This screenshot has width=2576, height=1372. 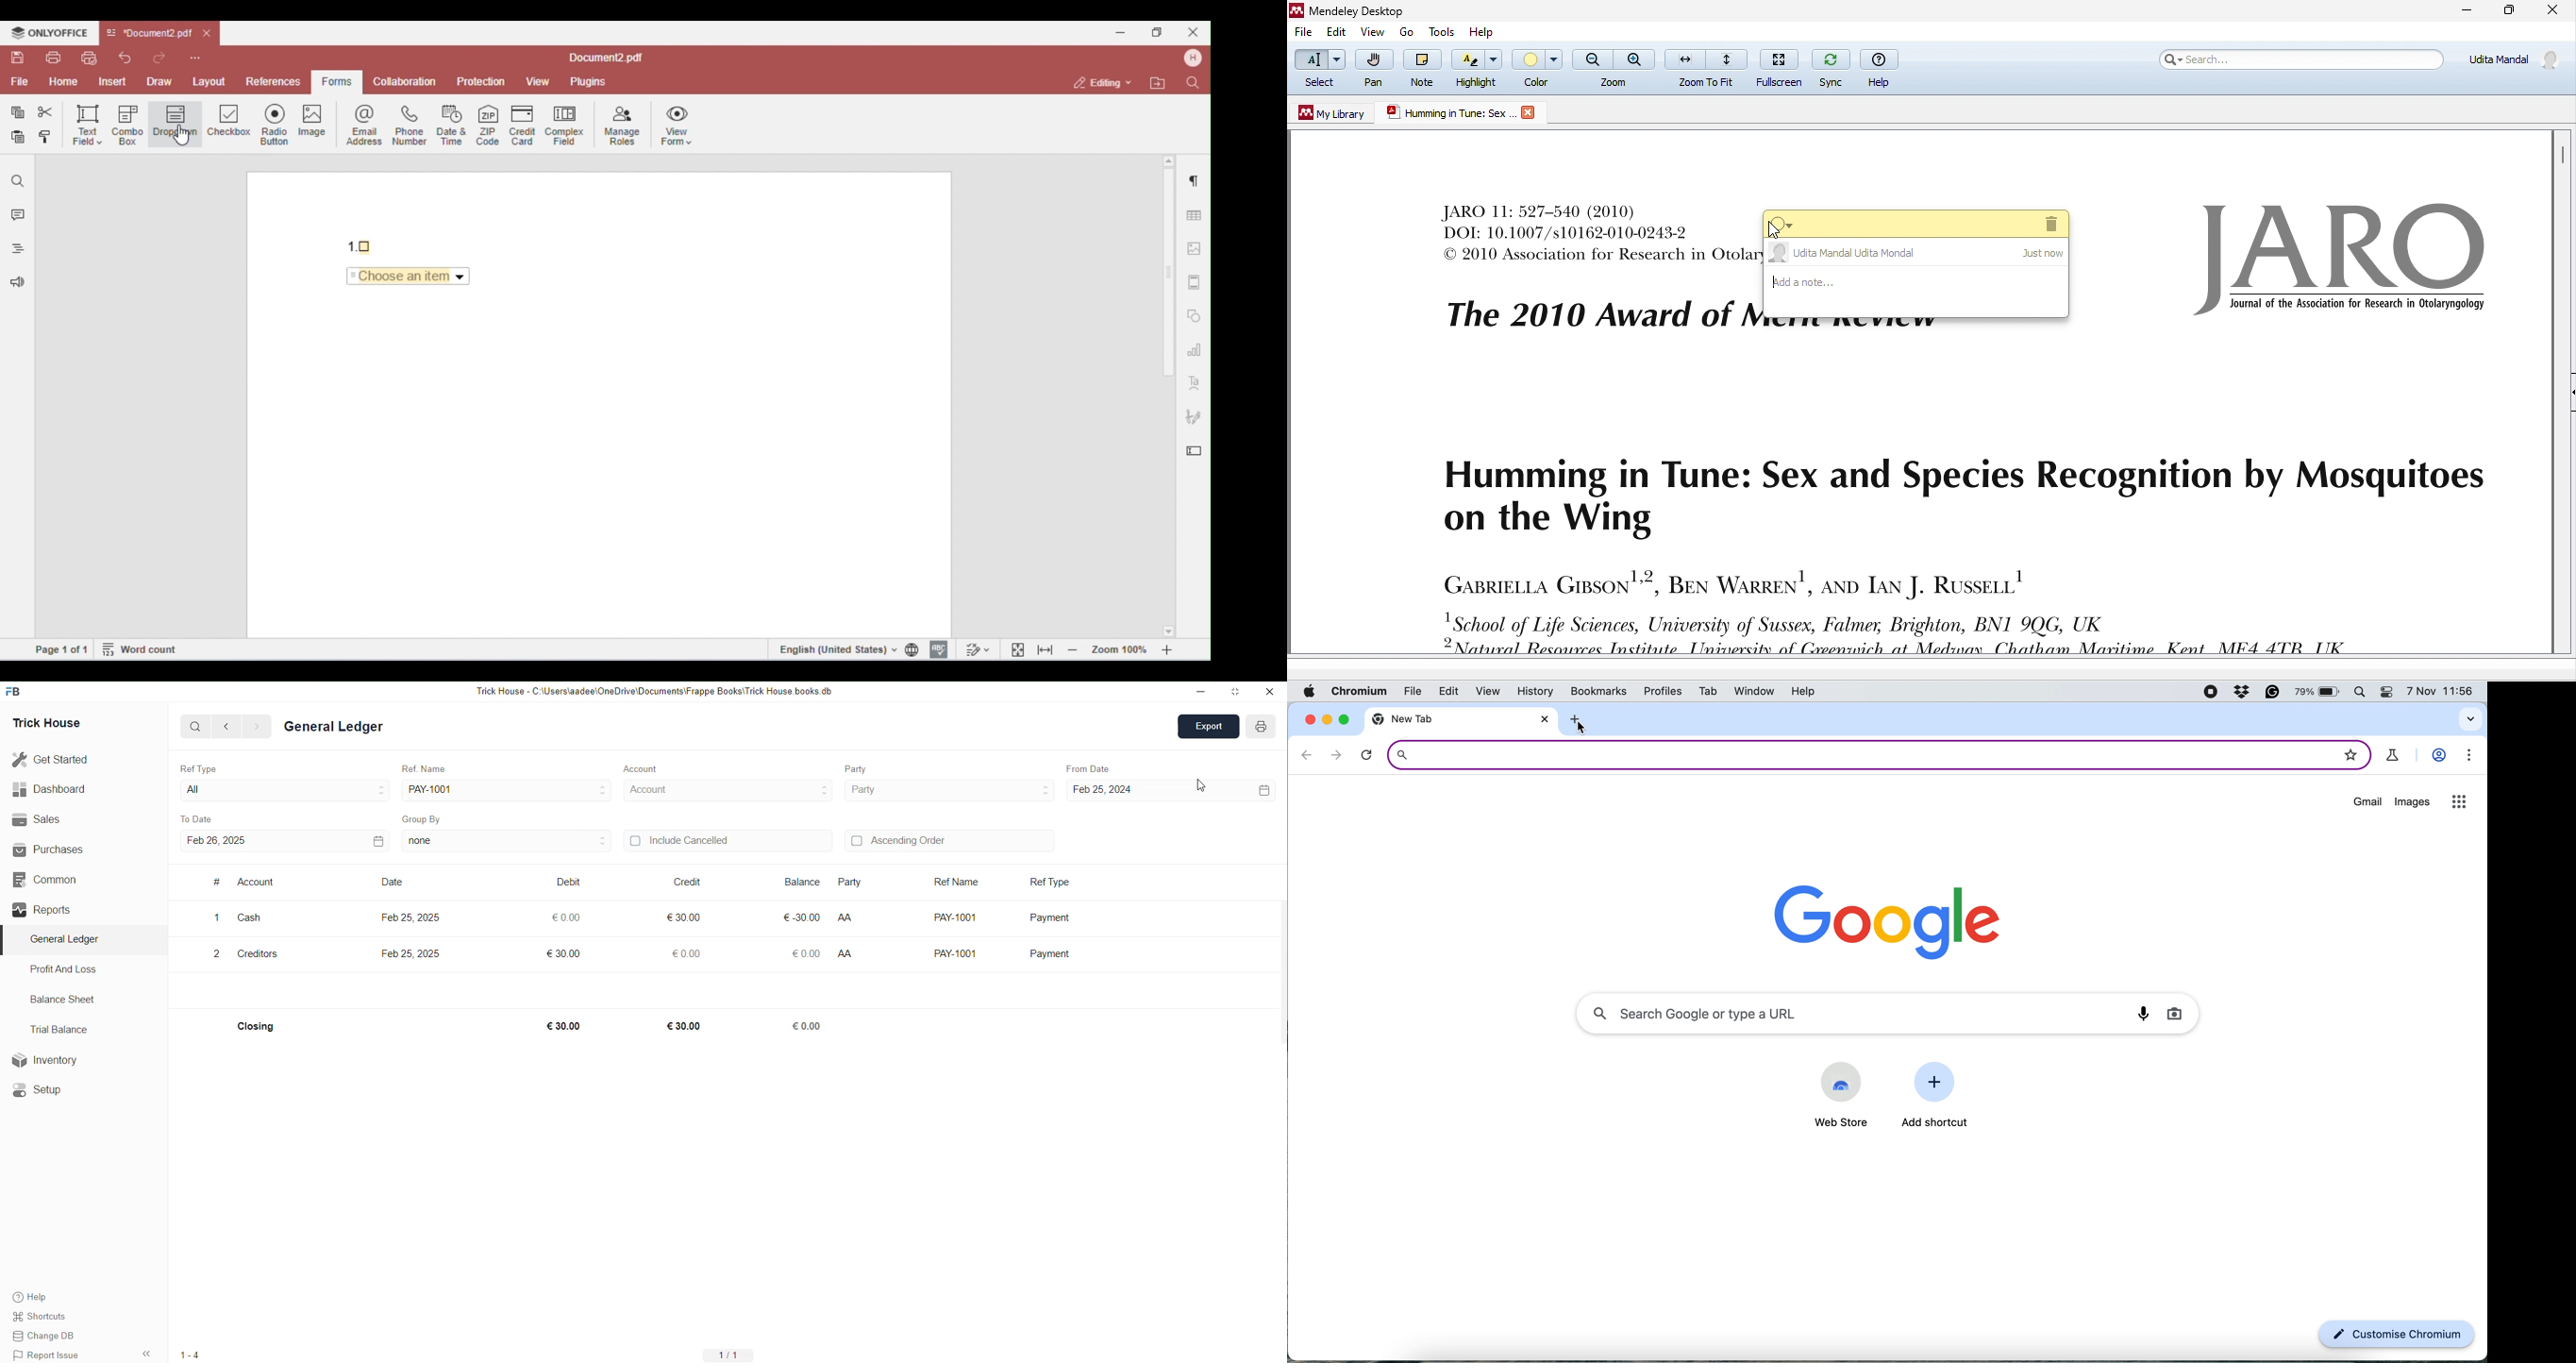 What do you see at coordinates (1991, 550) in the screenshot?
I see `journal text` at bounding box center [1991, 550].